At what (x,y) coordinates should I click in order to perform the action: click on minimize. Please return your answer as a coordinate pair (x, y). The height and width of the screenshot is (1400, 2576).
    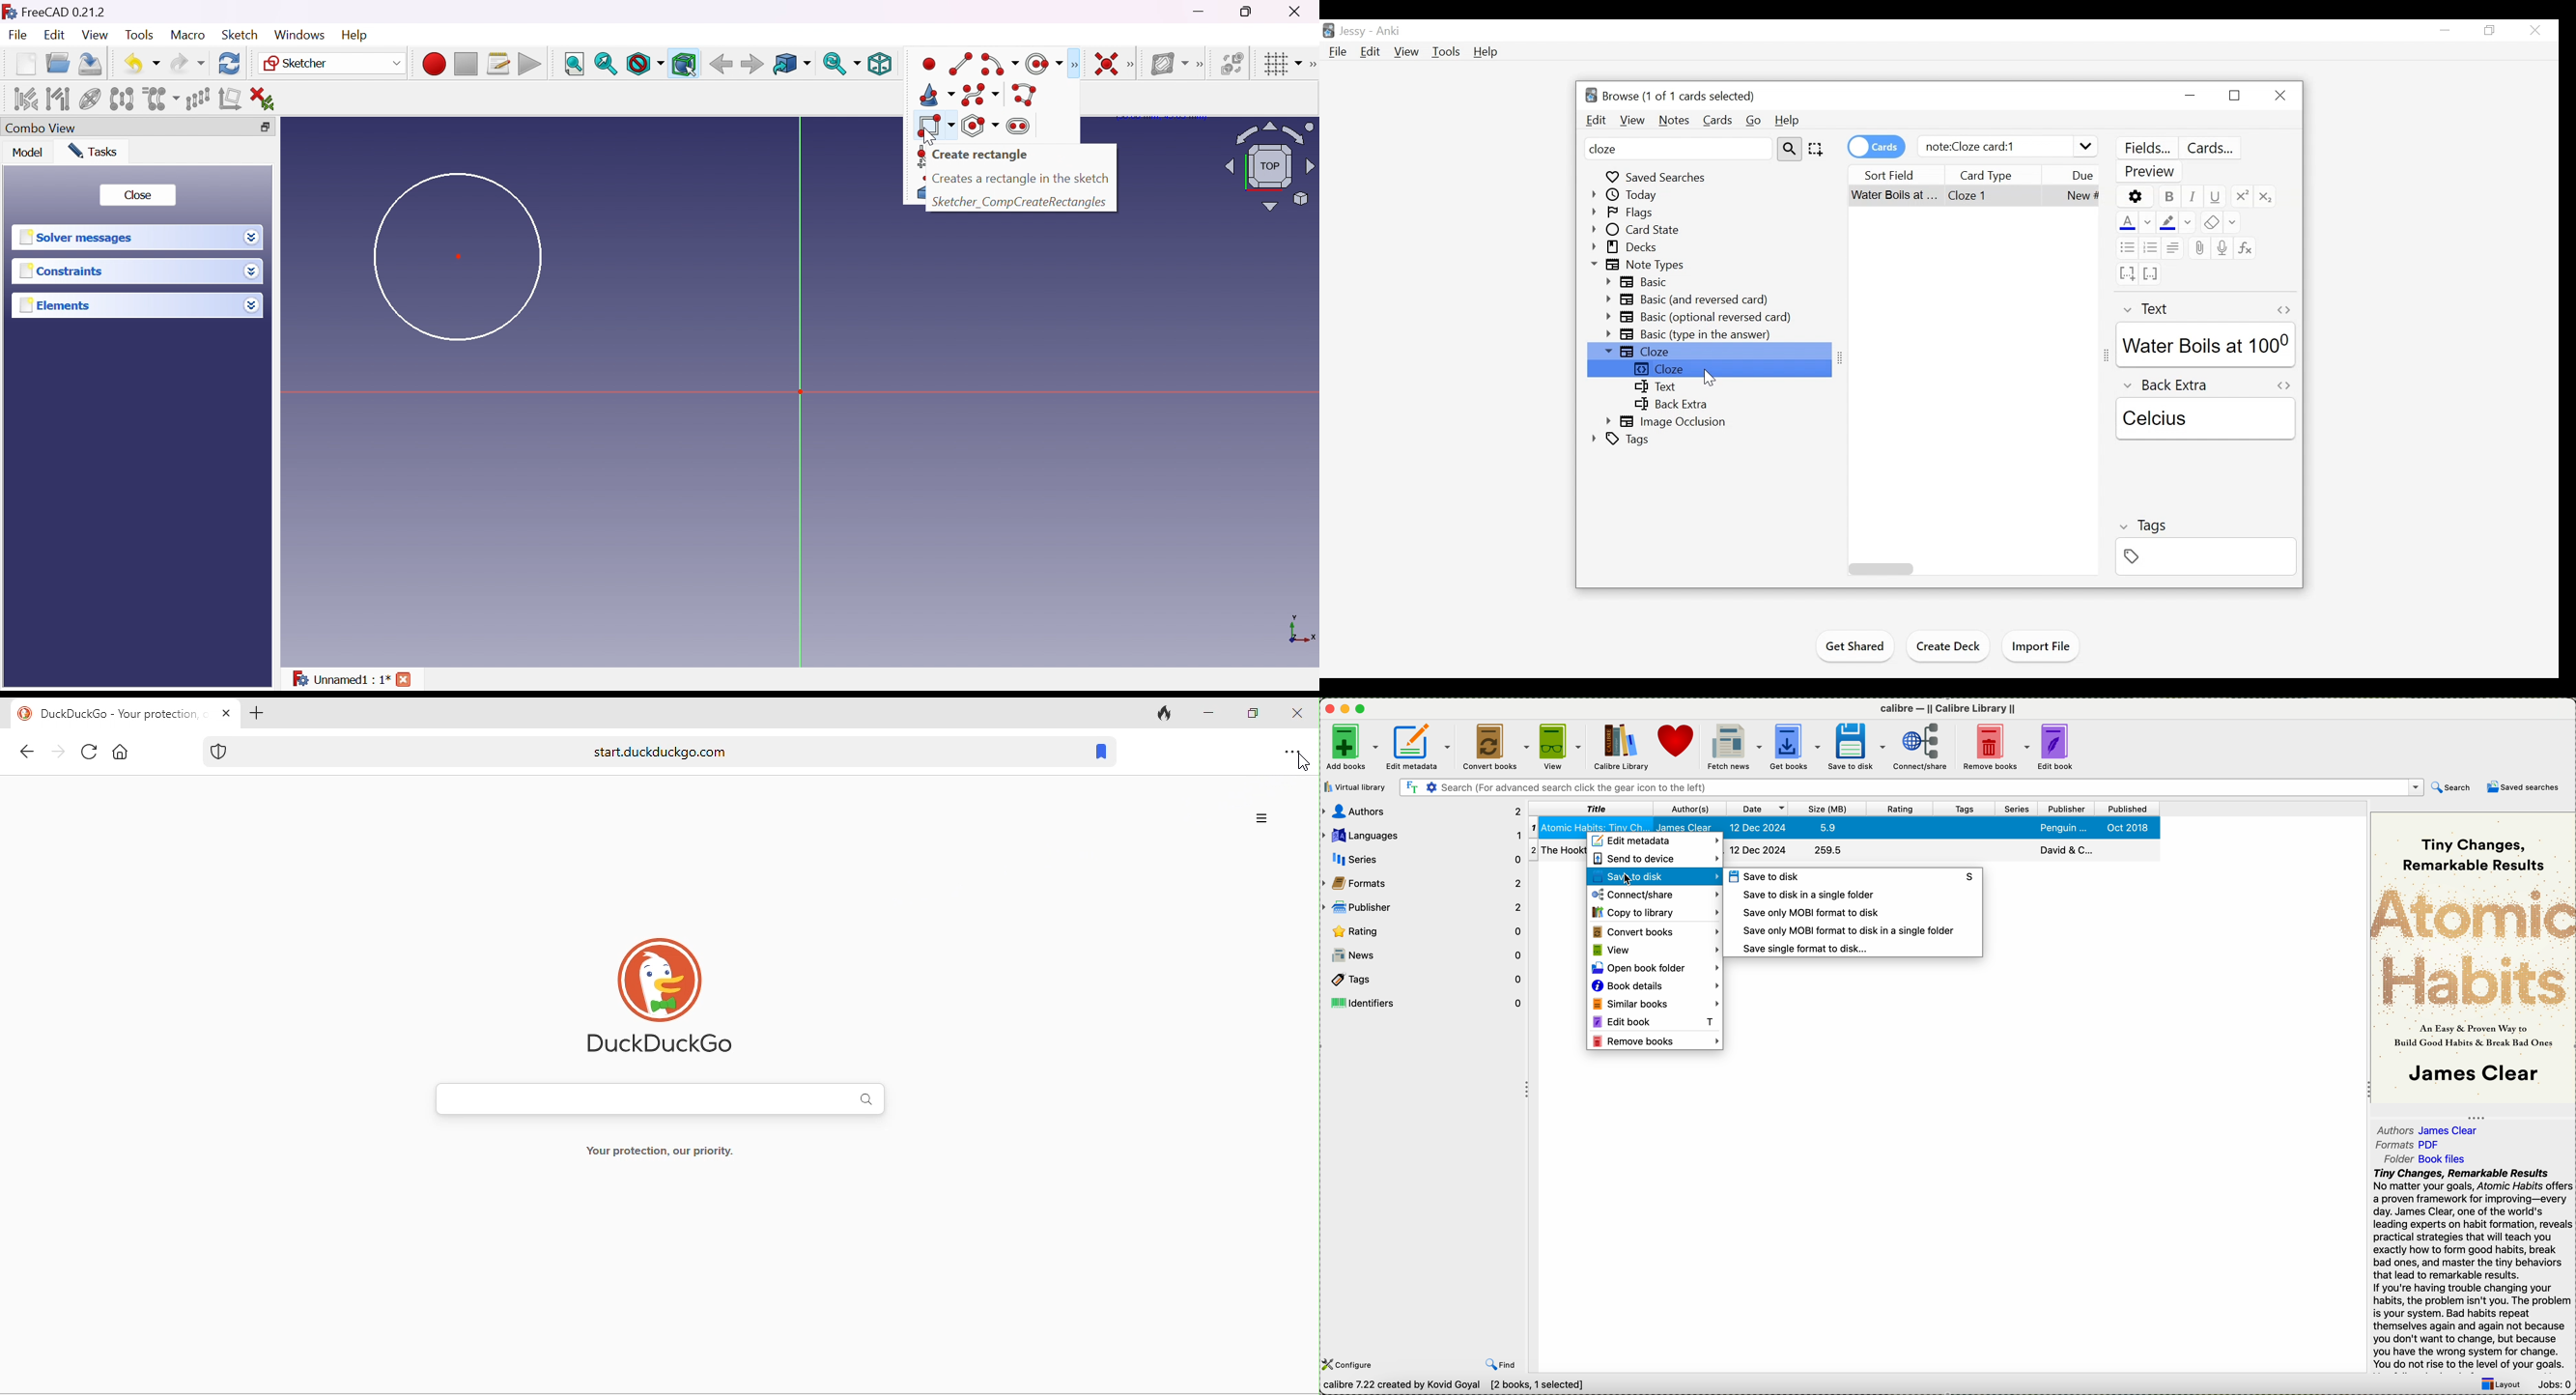
    Looking at the image, I should click on (1344, 707).